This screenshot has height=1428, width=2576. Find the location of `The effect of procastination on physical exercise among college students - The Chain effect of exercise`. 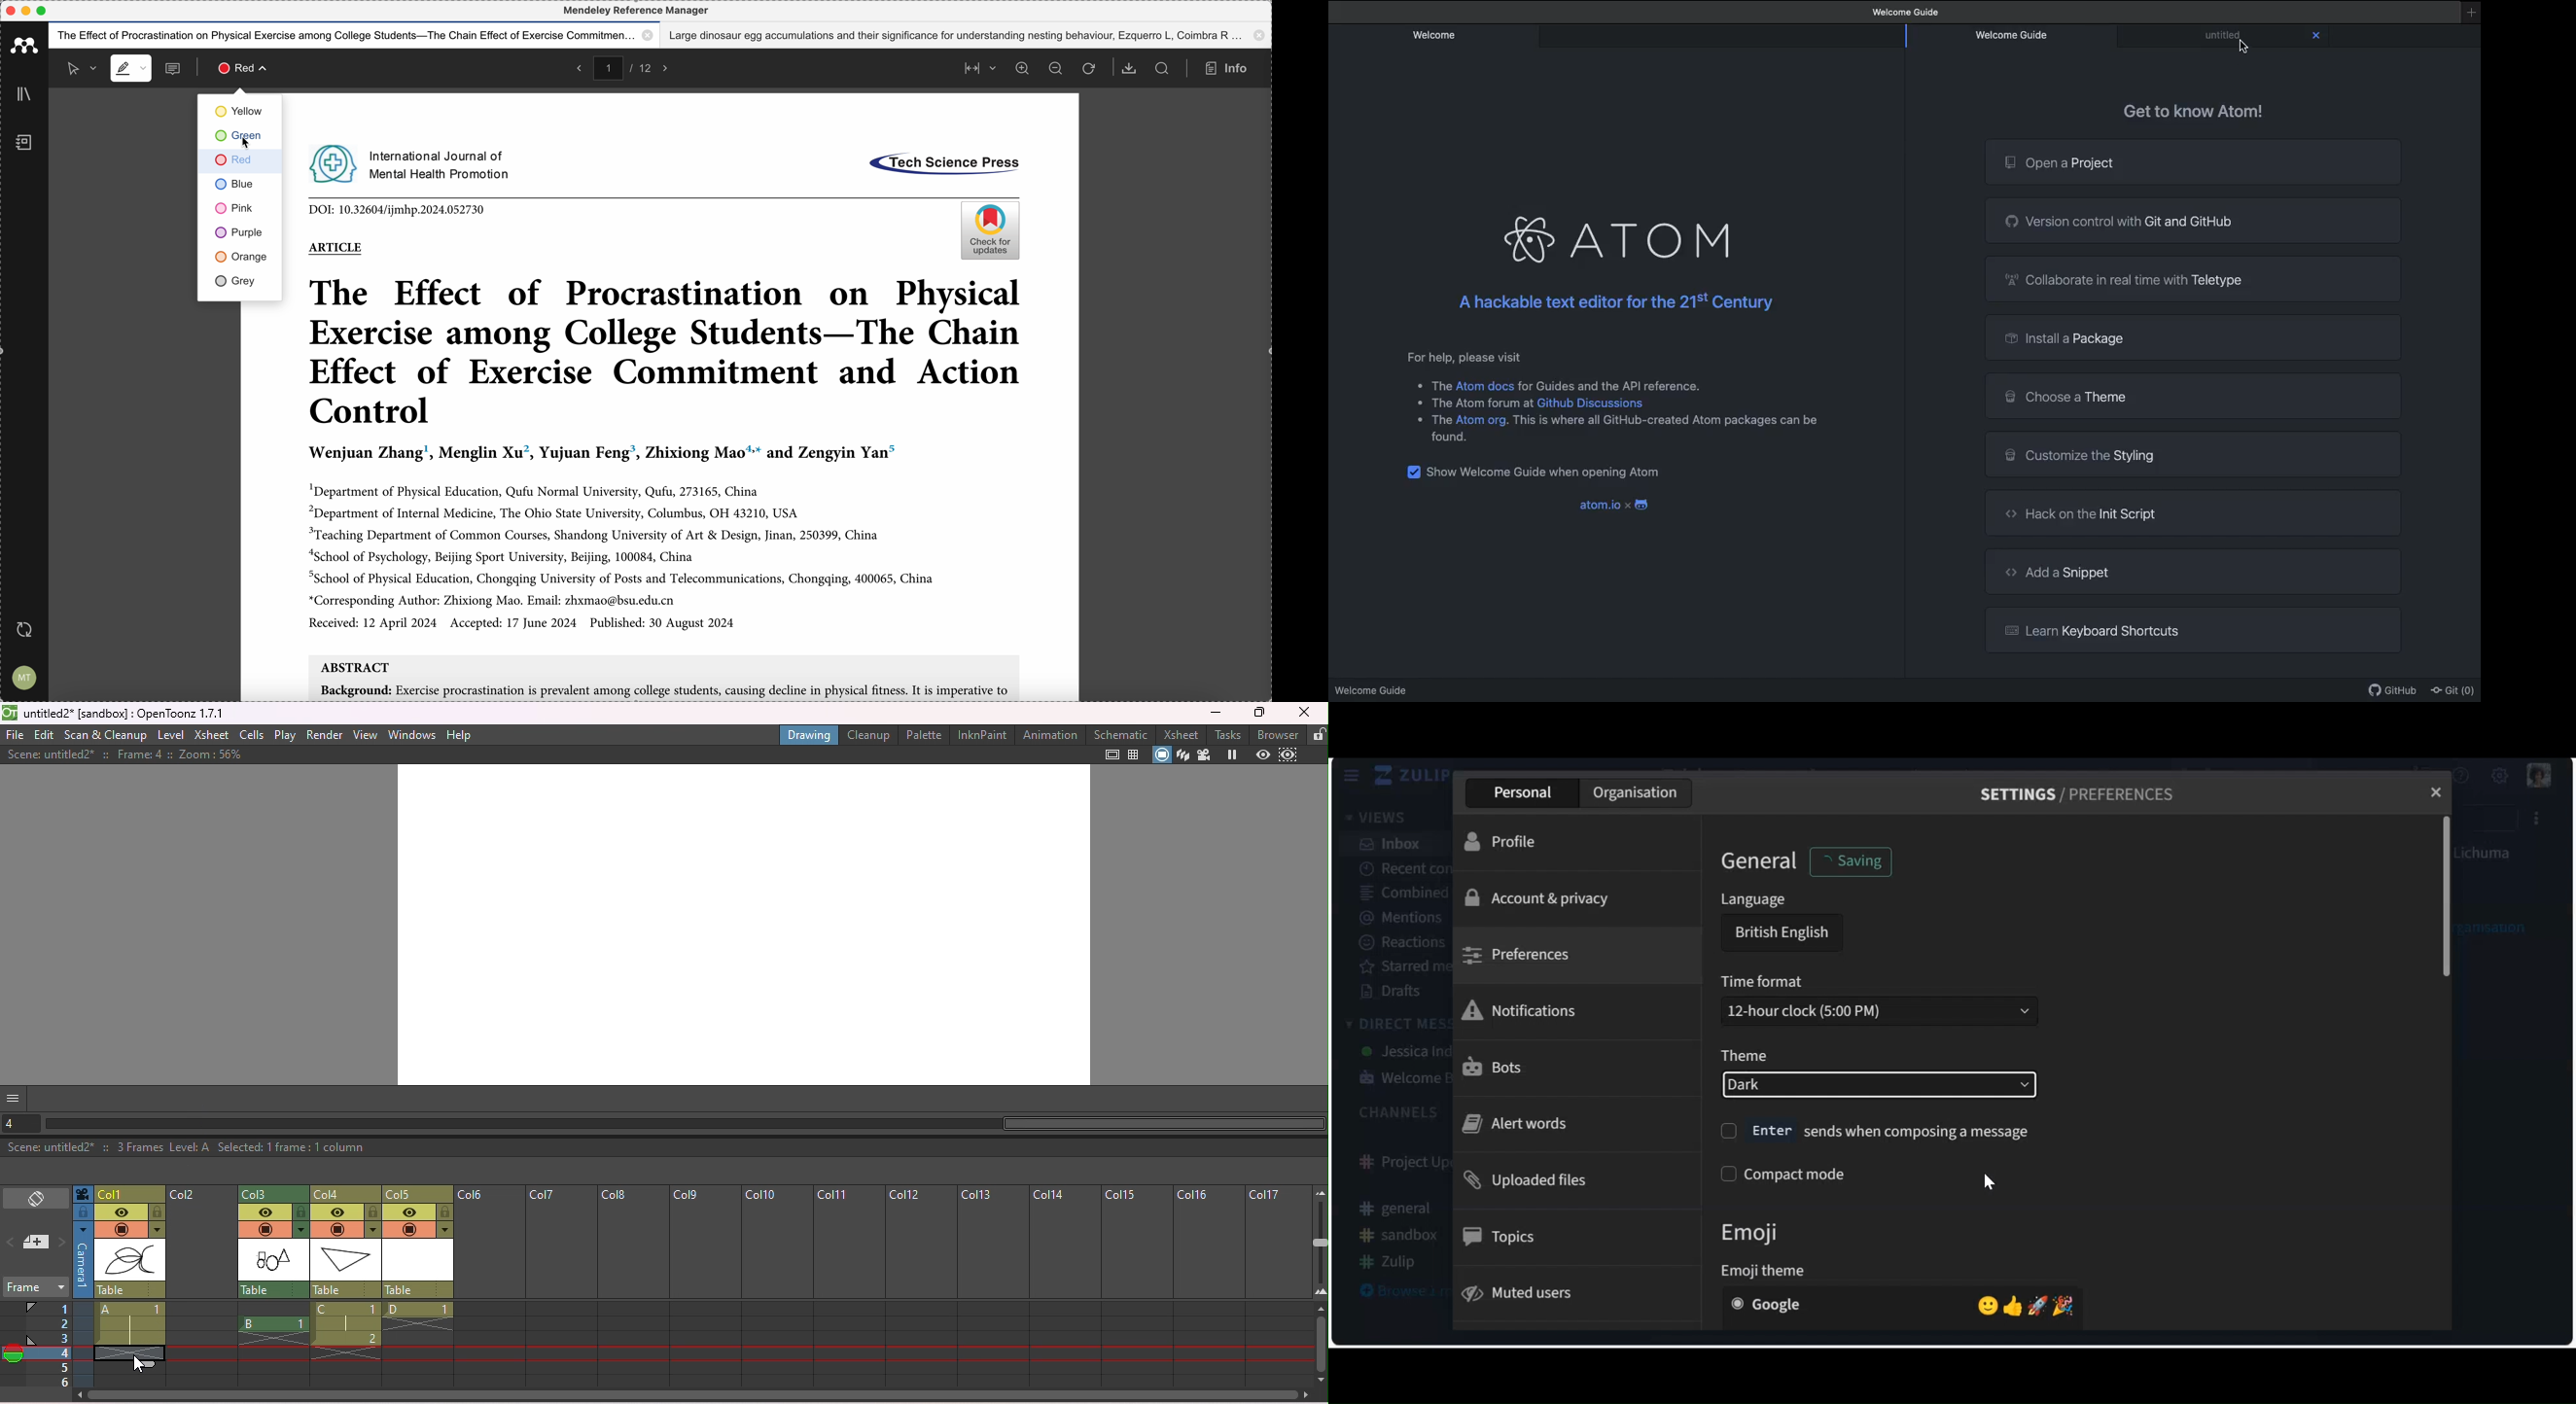

The effect of procastination on physical exercise among college students - The Chain effect of exercise is located at coordinates (355, 35).